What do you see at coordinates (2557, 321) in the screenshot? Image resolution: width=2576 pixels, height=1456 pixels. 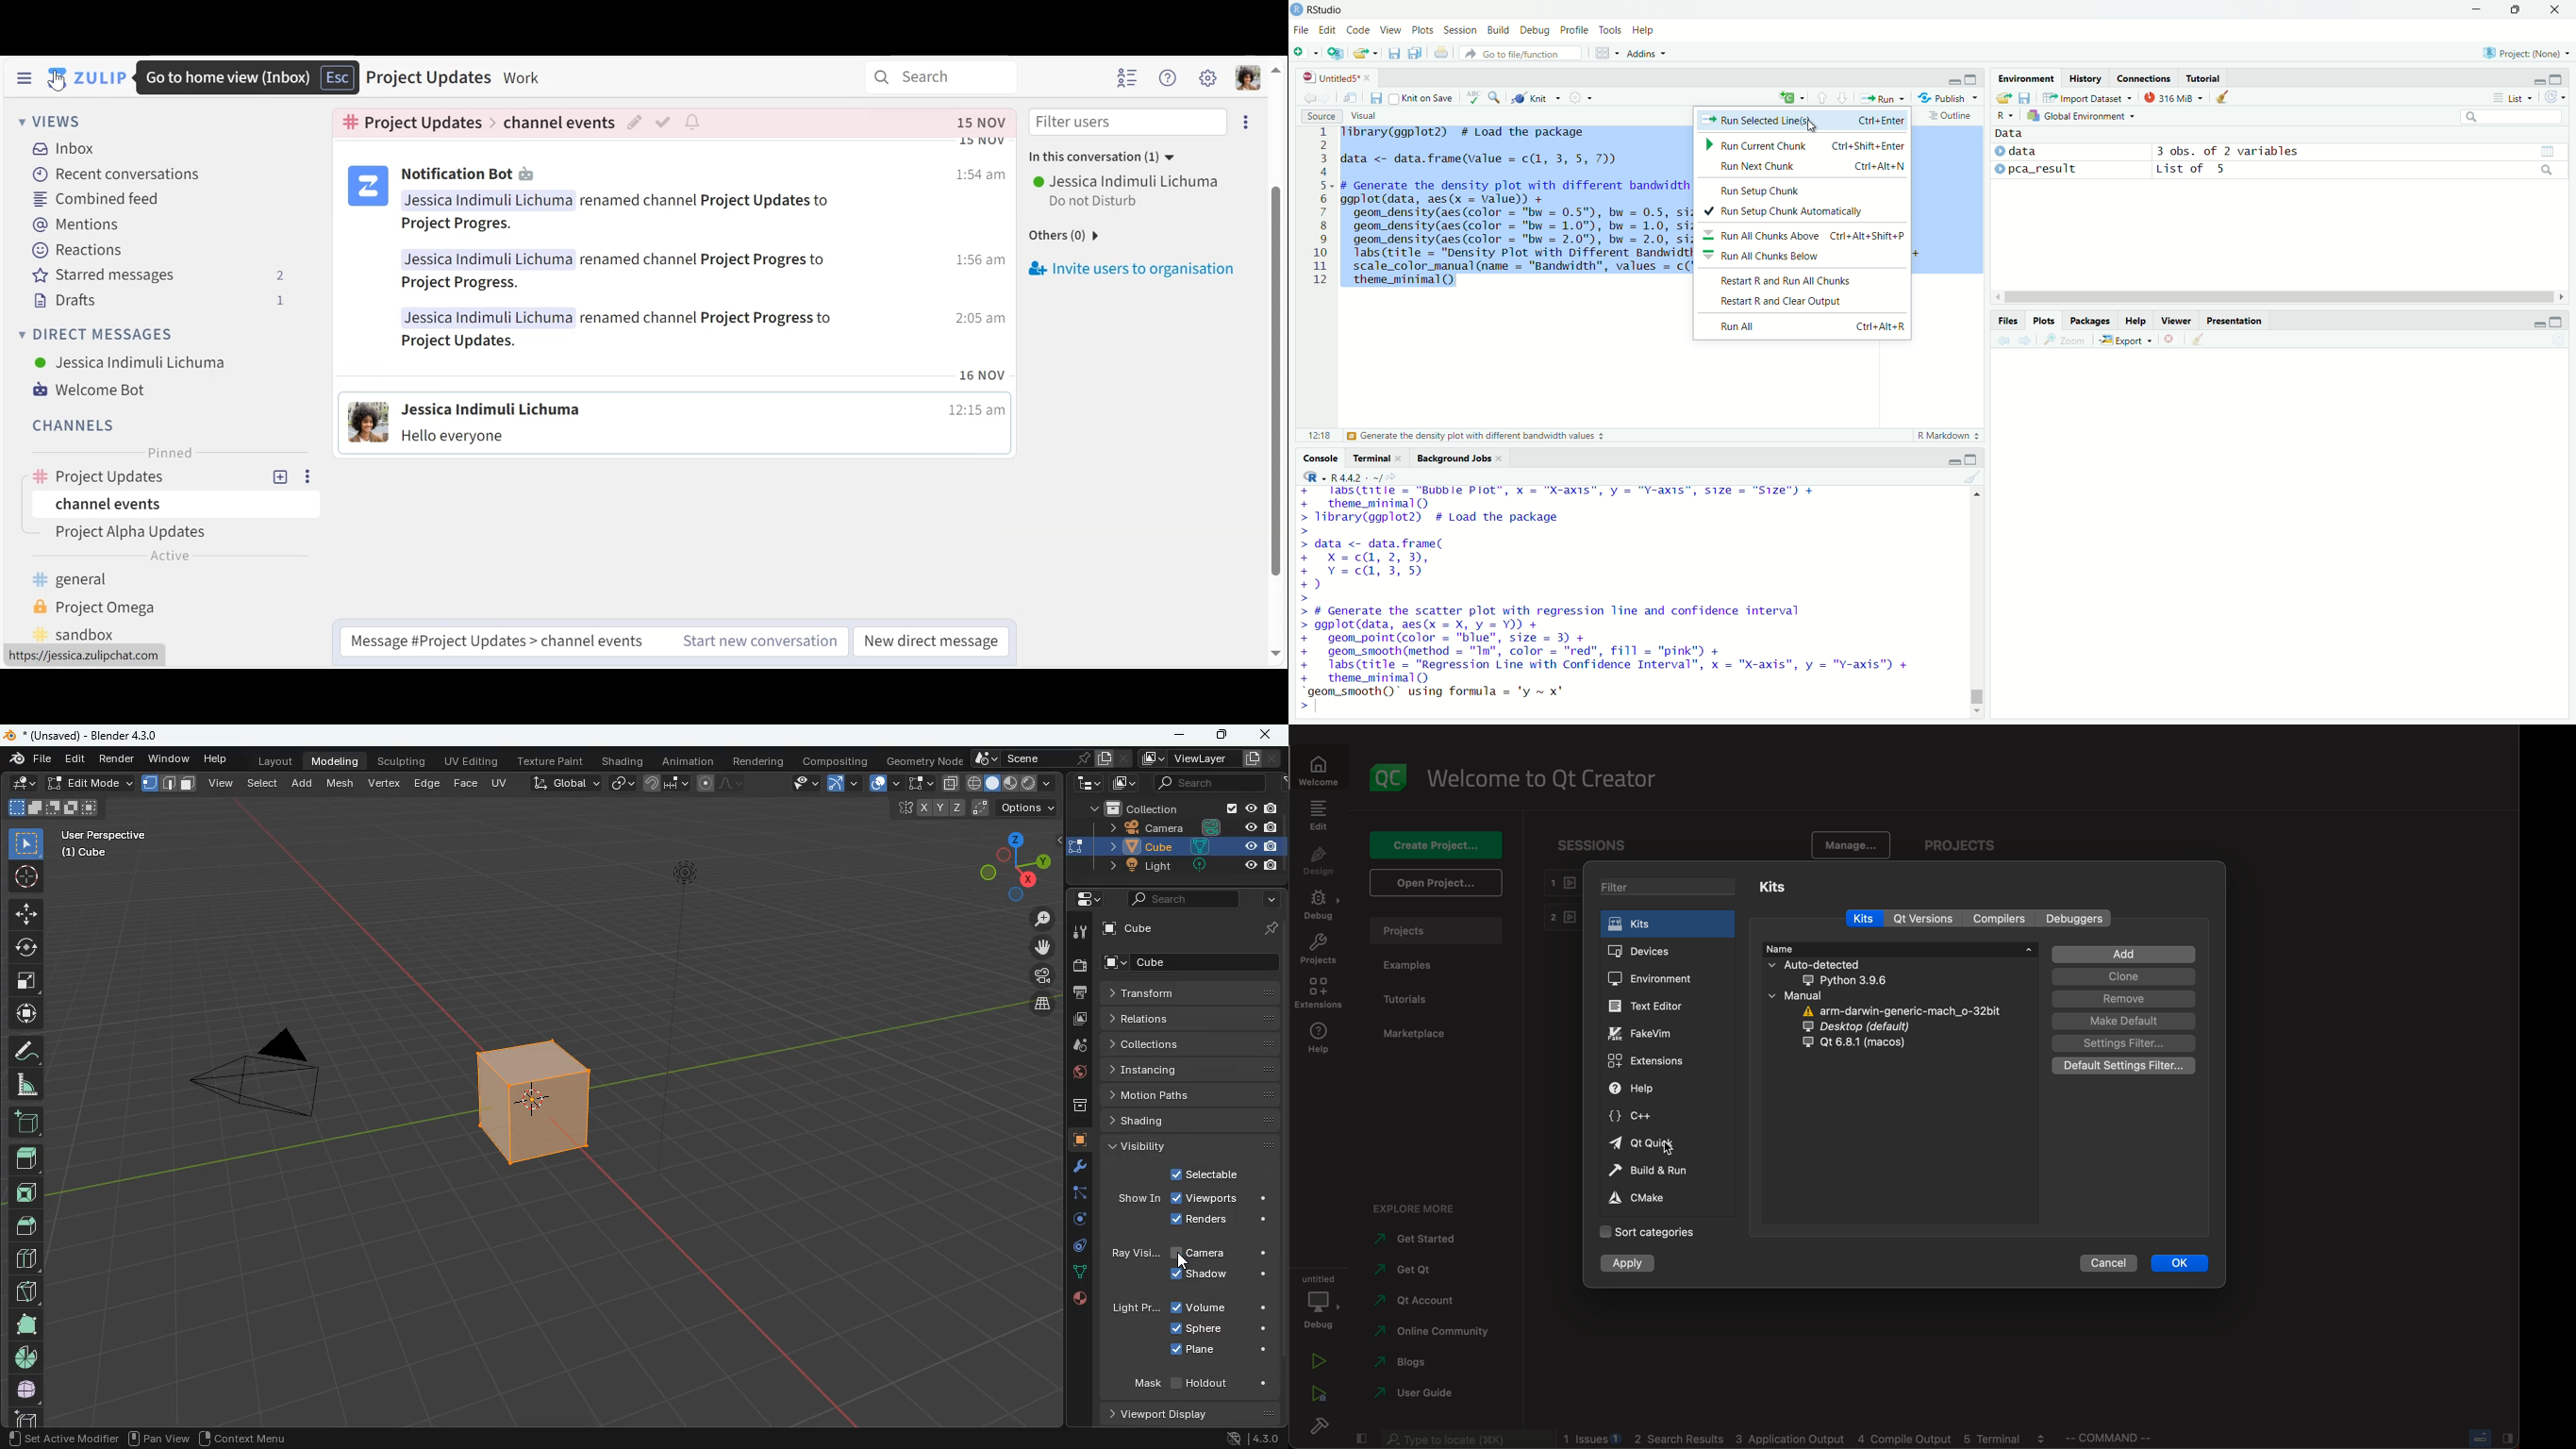 I see `maximize` at bounding box center [2557, 321].